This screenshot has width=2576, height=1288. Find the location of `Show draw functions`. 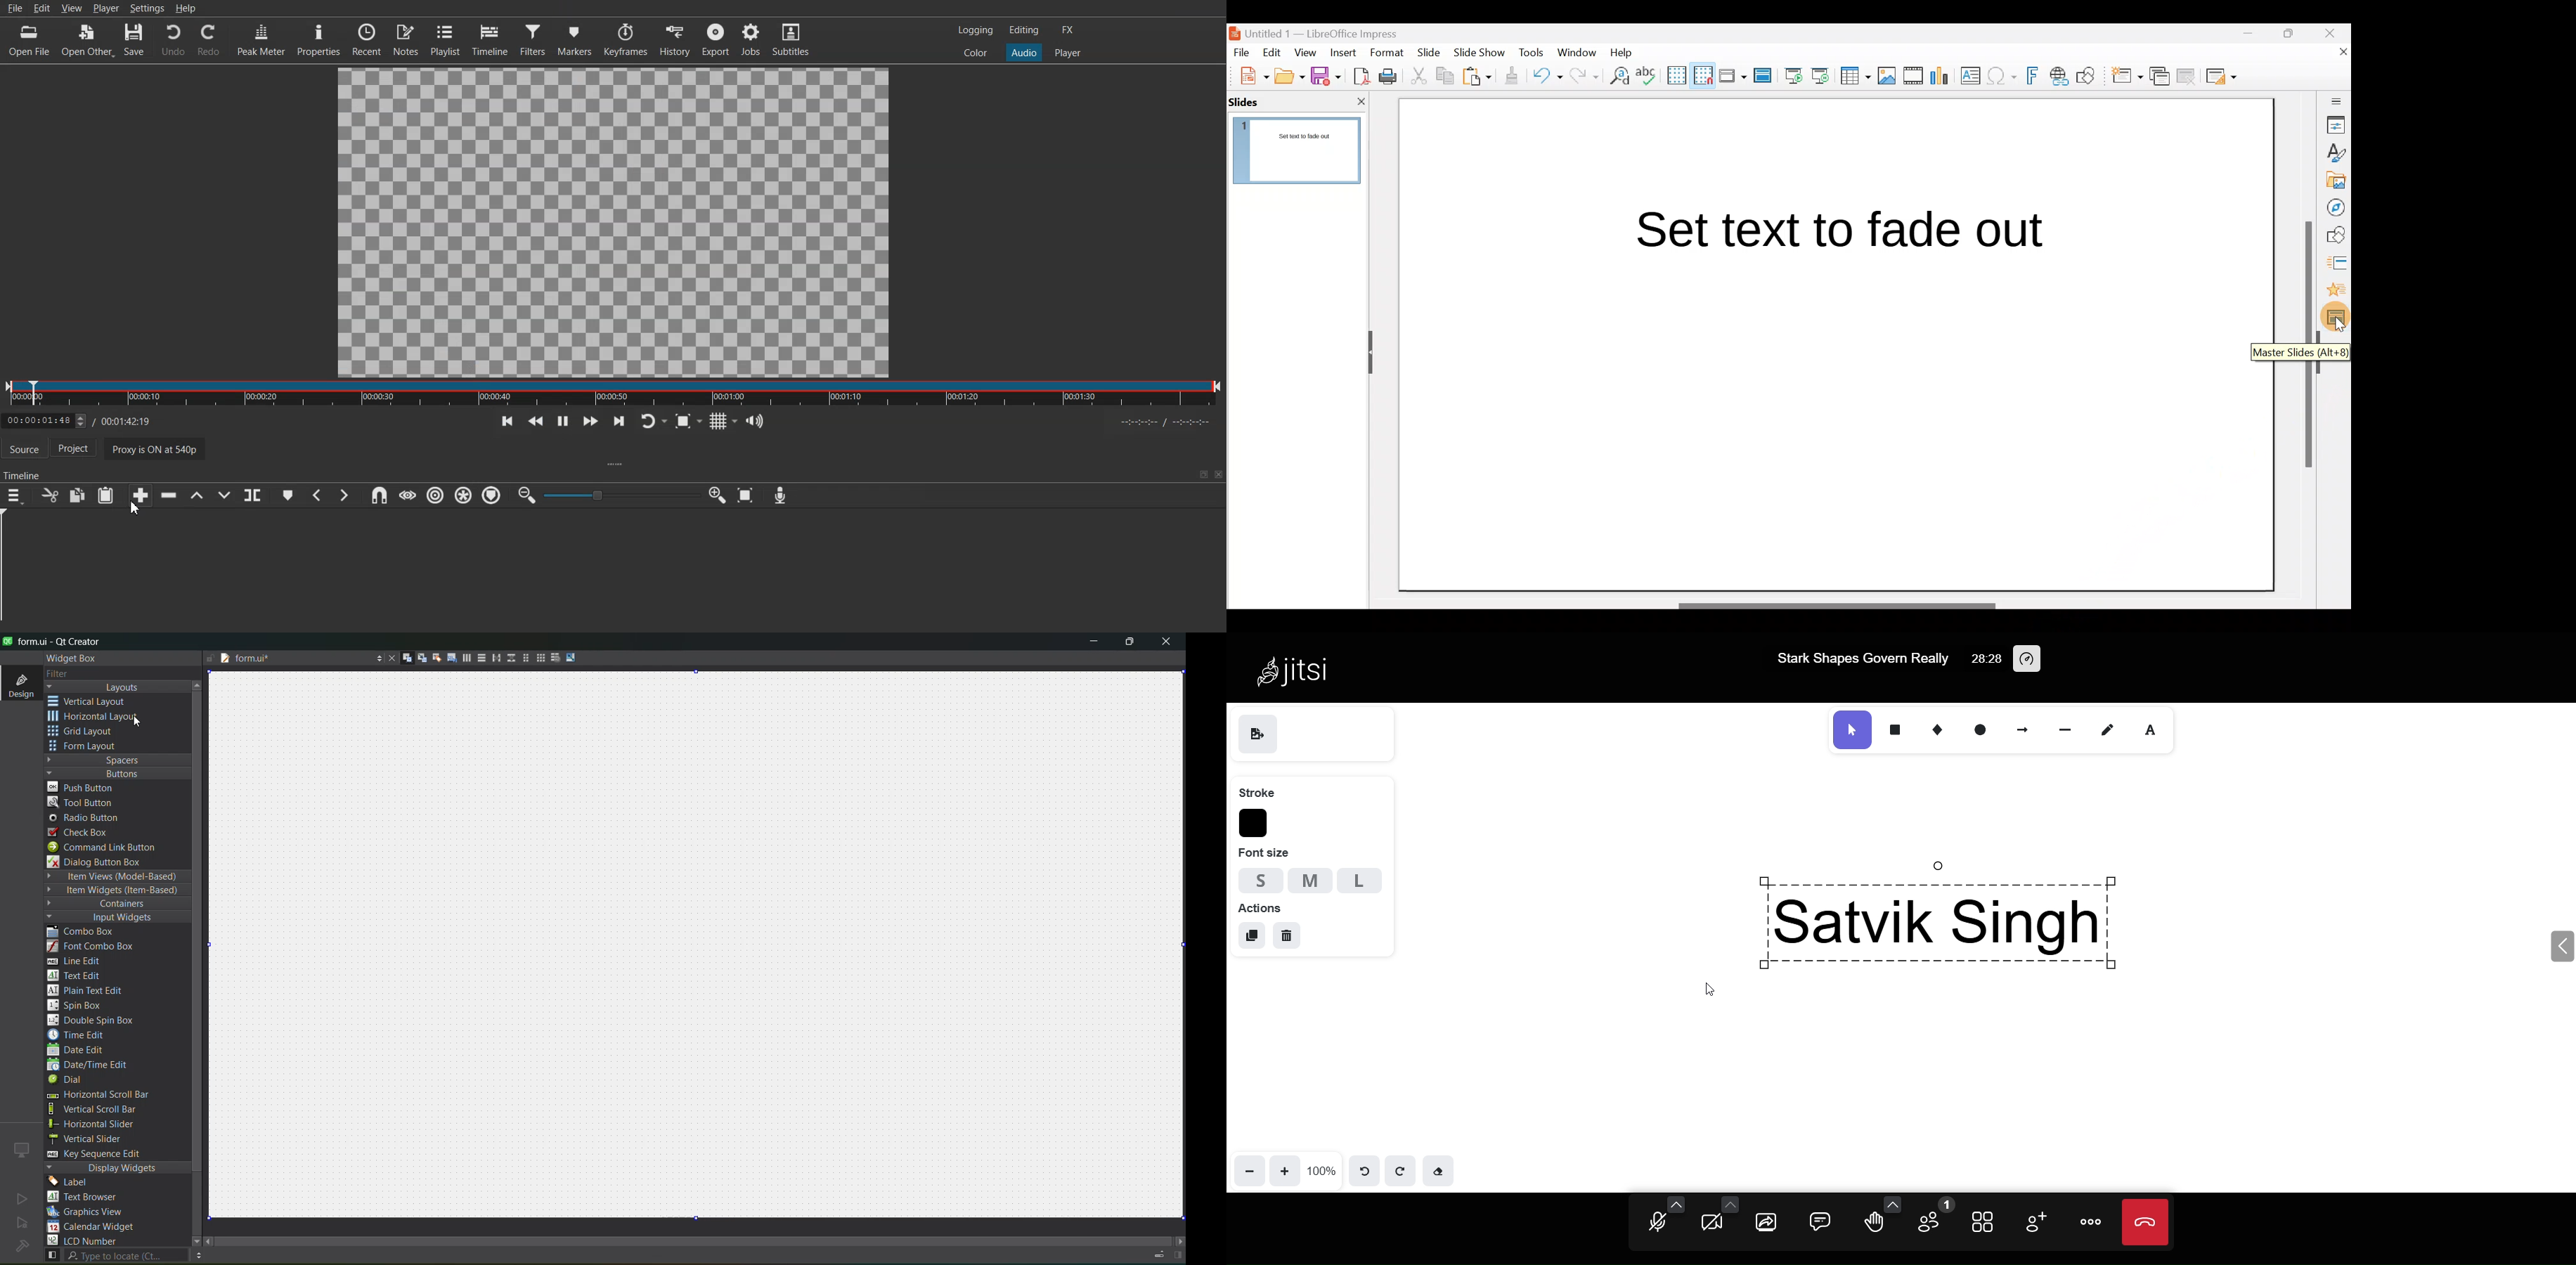

Show draw functions is located at coordinates (2088, 76).